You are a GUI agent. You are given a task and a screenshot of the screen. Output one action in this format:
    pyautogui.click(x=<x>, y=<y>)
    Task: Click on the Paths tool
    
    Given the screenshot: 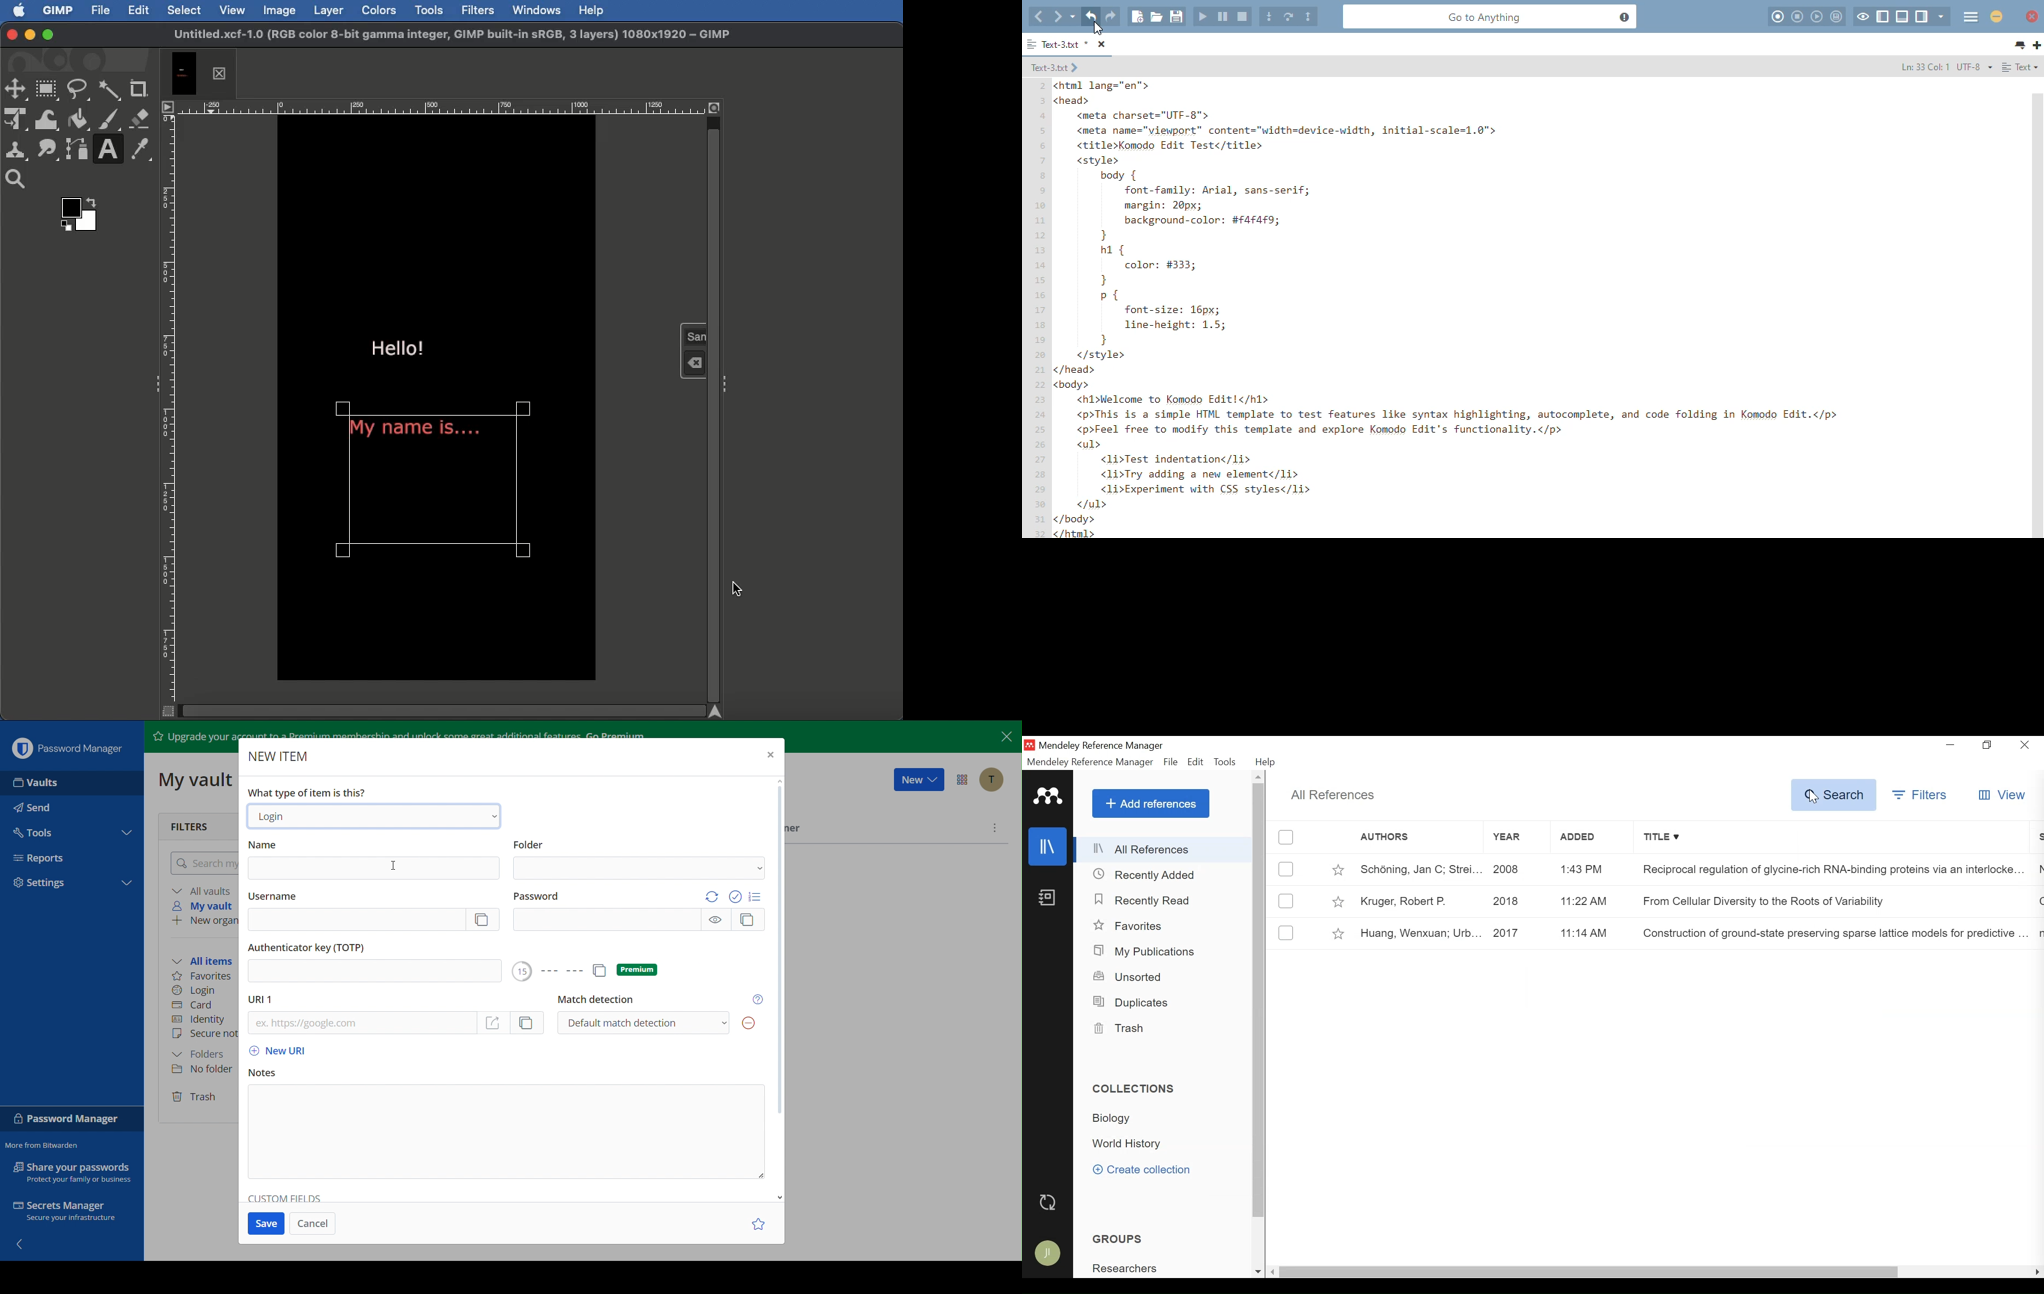 What is the action you would take?
    pyautogui.click(x=76, y=148)
    